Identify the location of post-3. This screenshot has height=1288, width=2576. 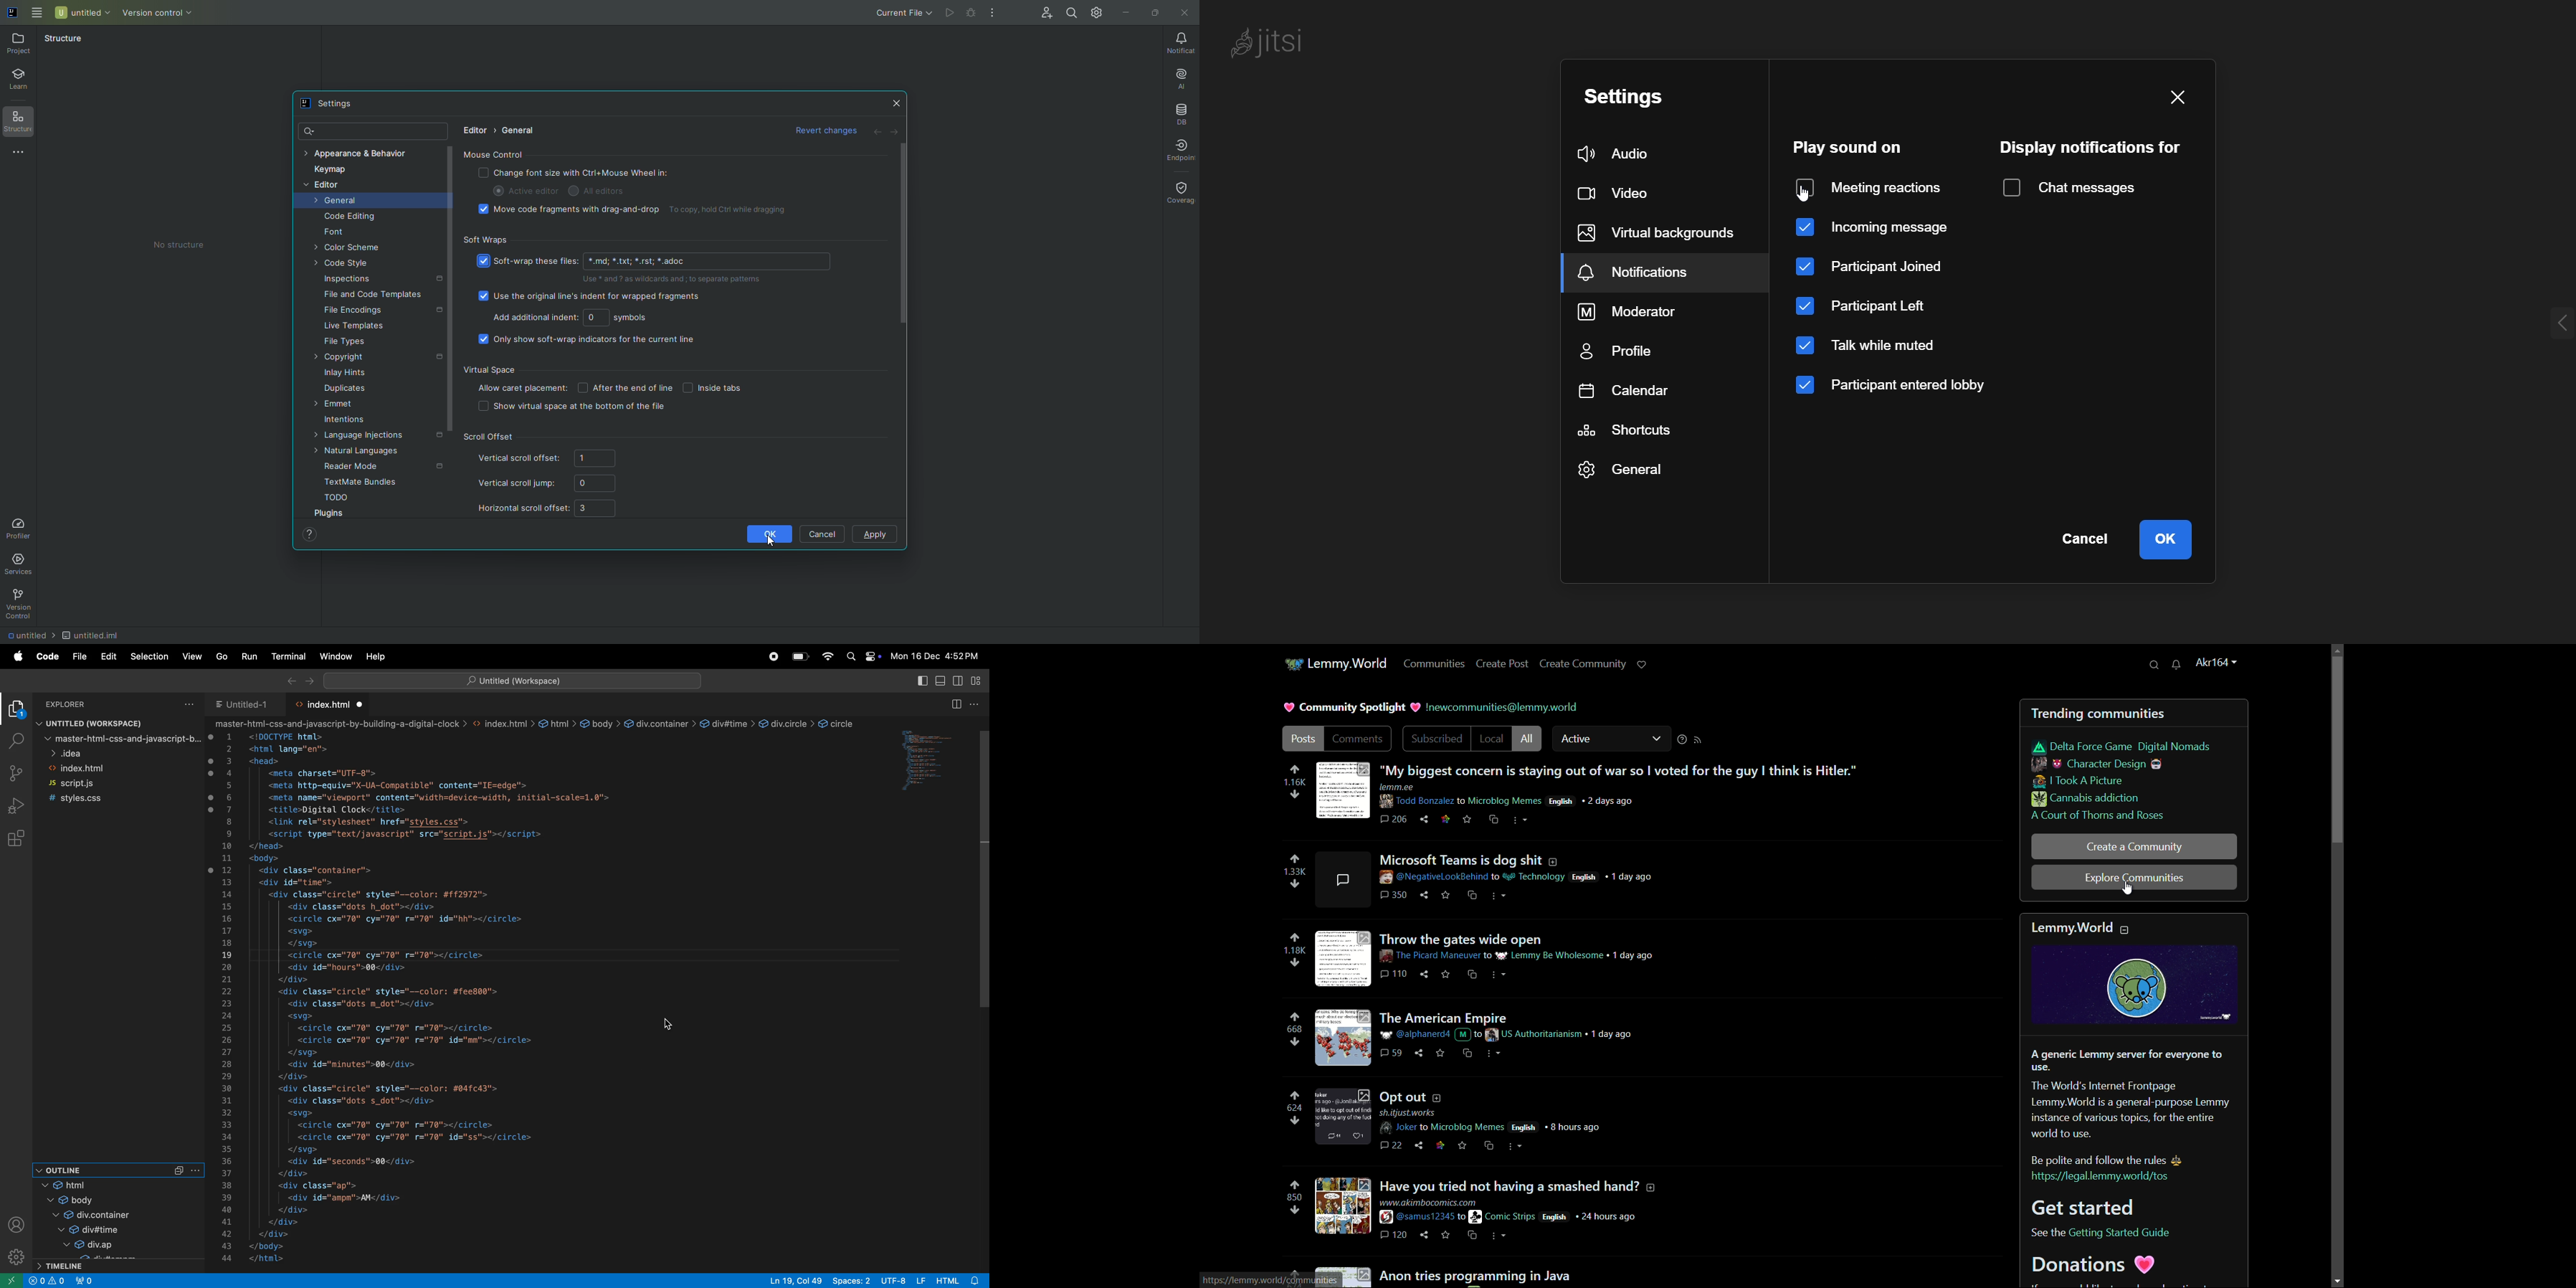
(1462, 937).